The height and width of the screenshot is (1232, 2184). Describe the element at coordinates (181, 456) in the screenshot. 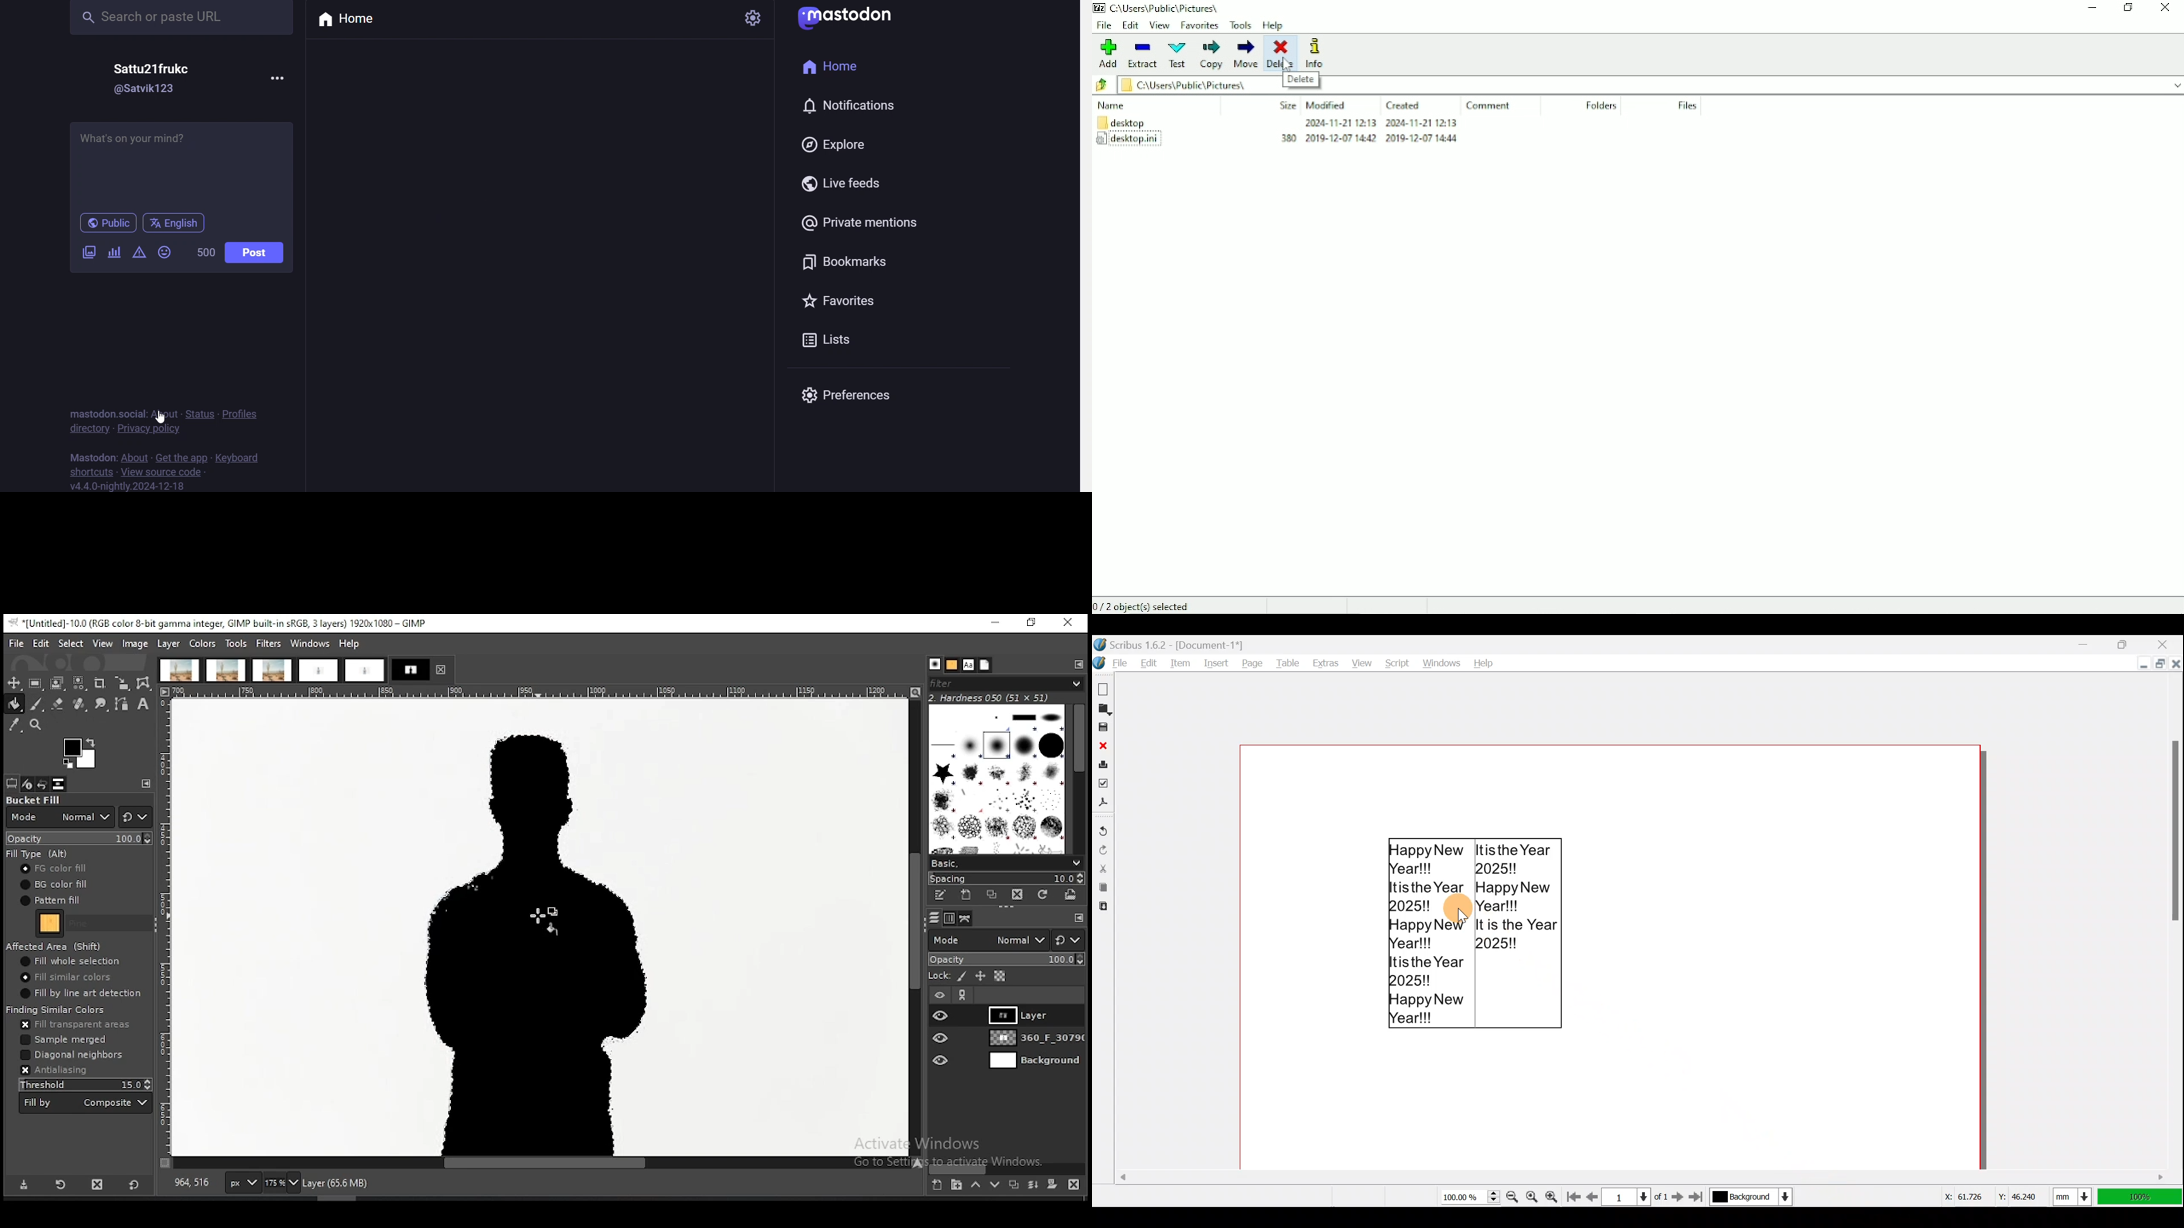

I see `get the app` at that location.